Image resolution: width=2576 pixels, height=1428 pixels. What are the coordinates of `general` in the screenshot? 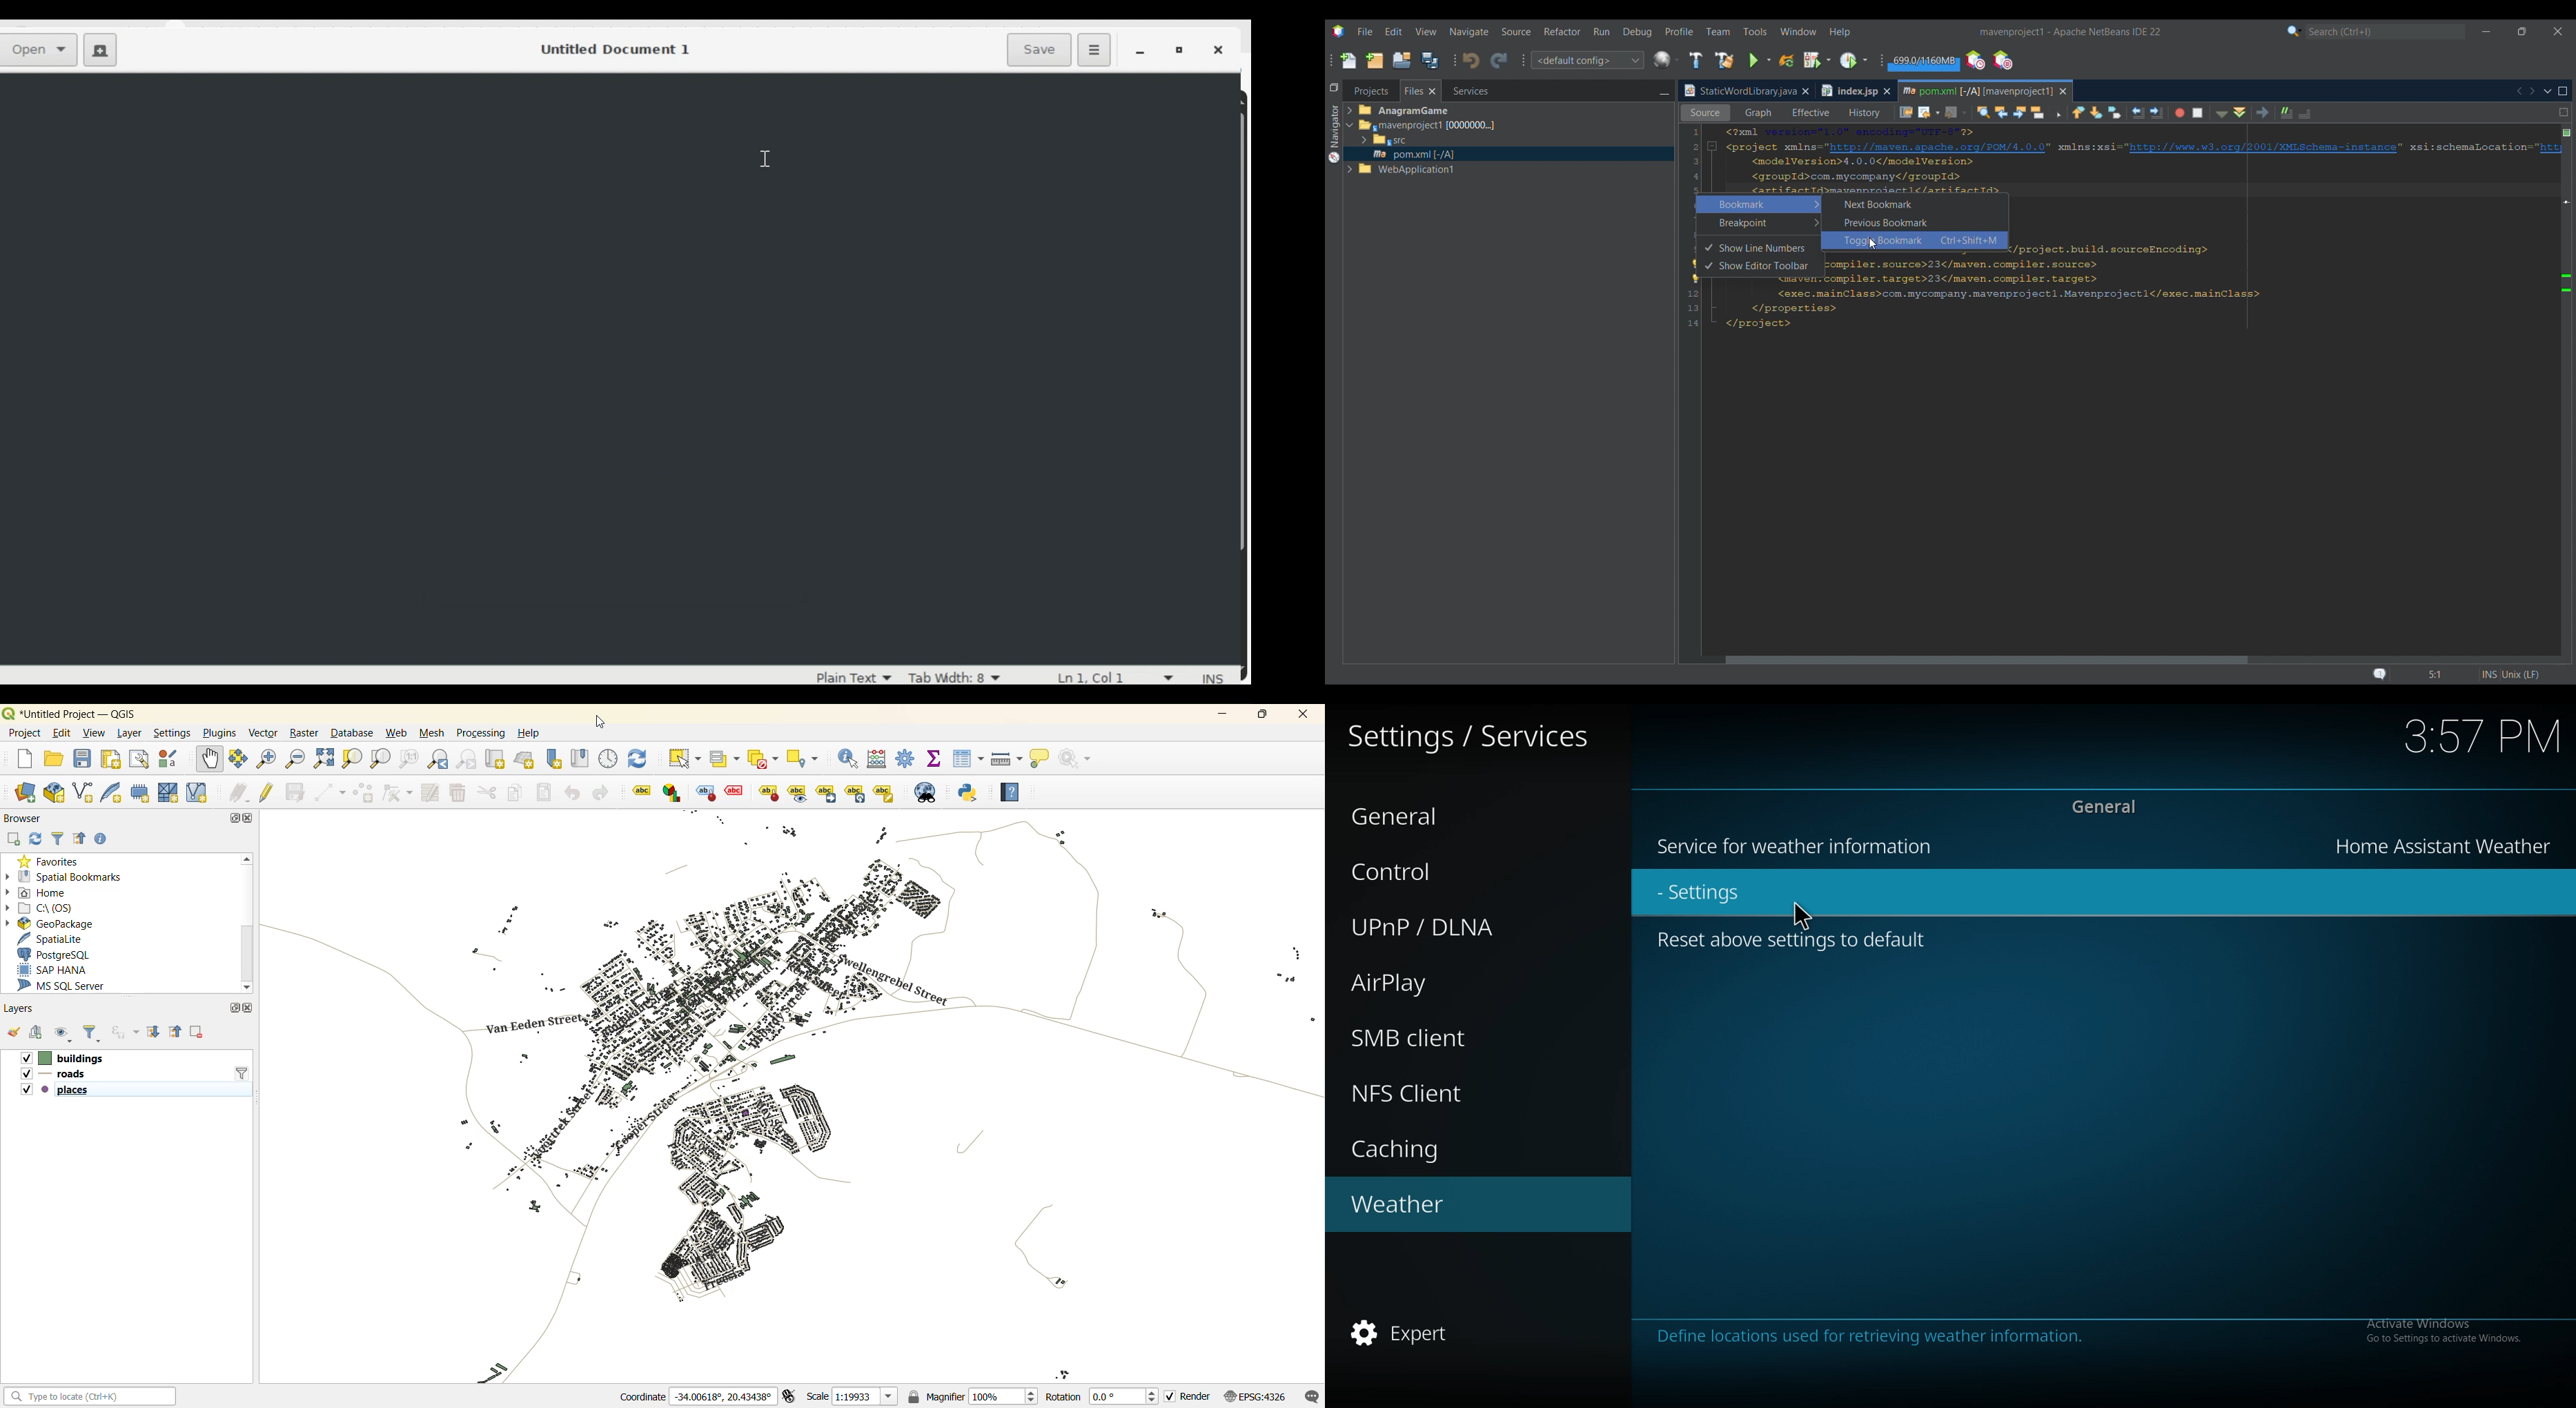 It's located at (2105, 809).